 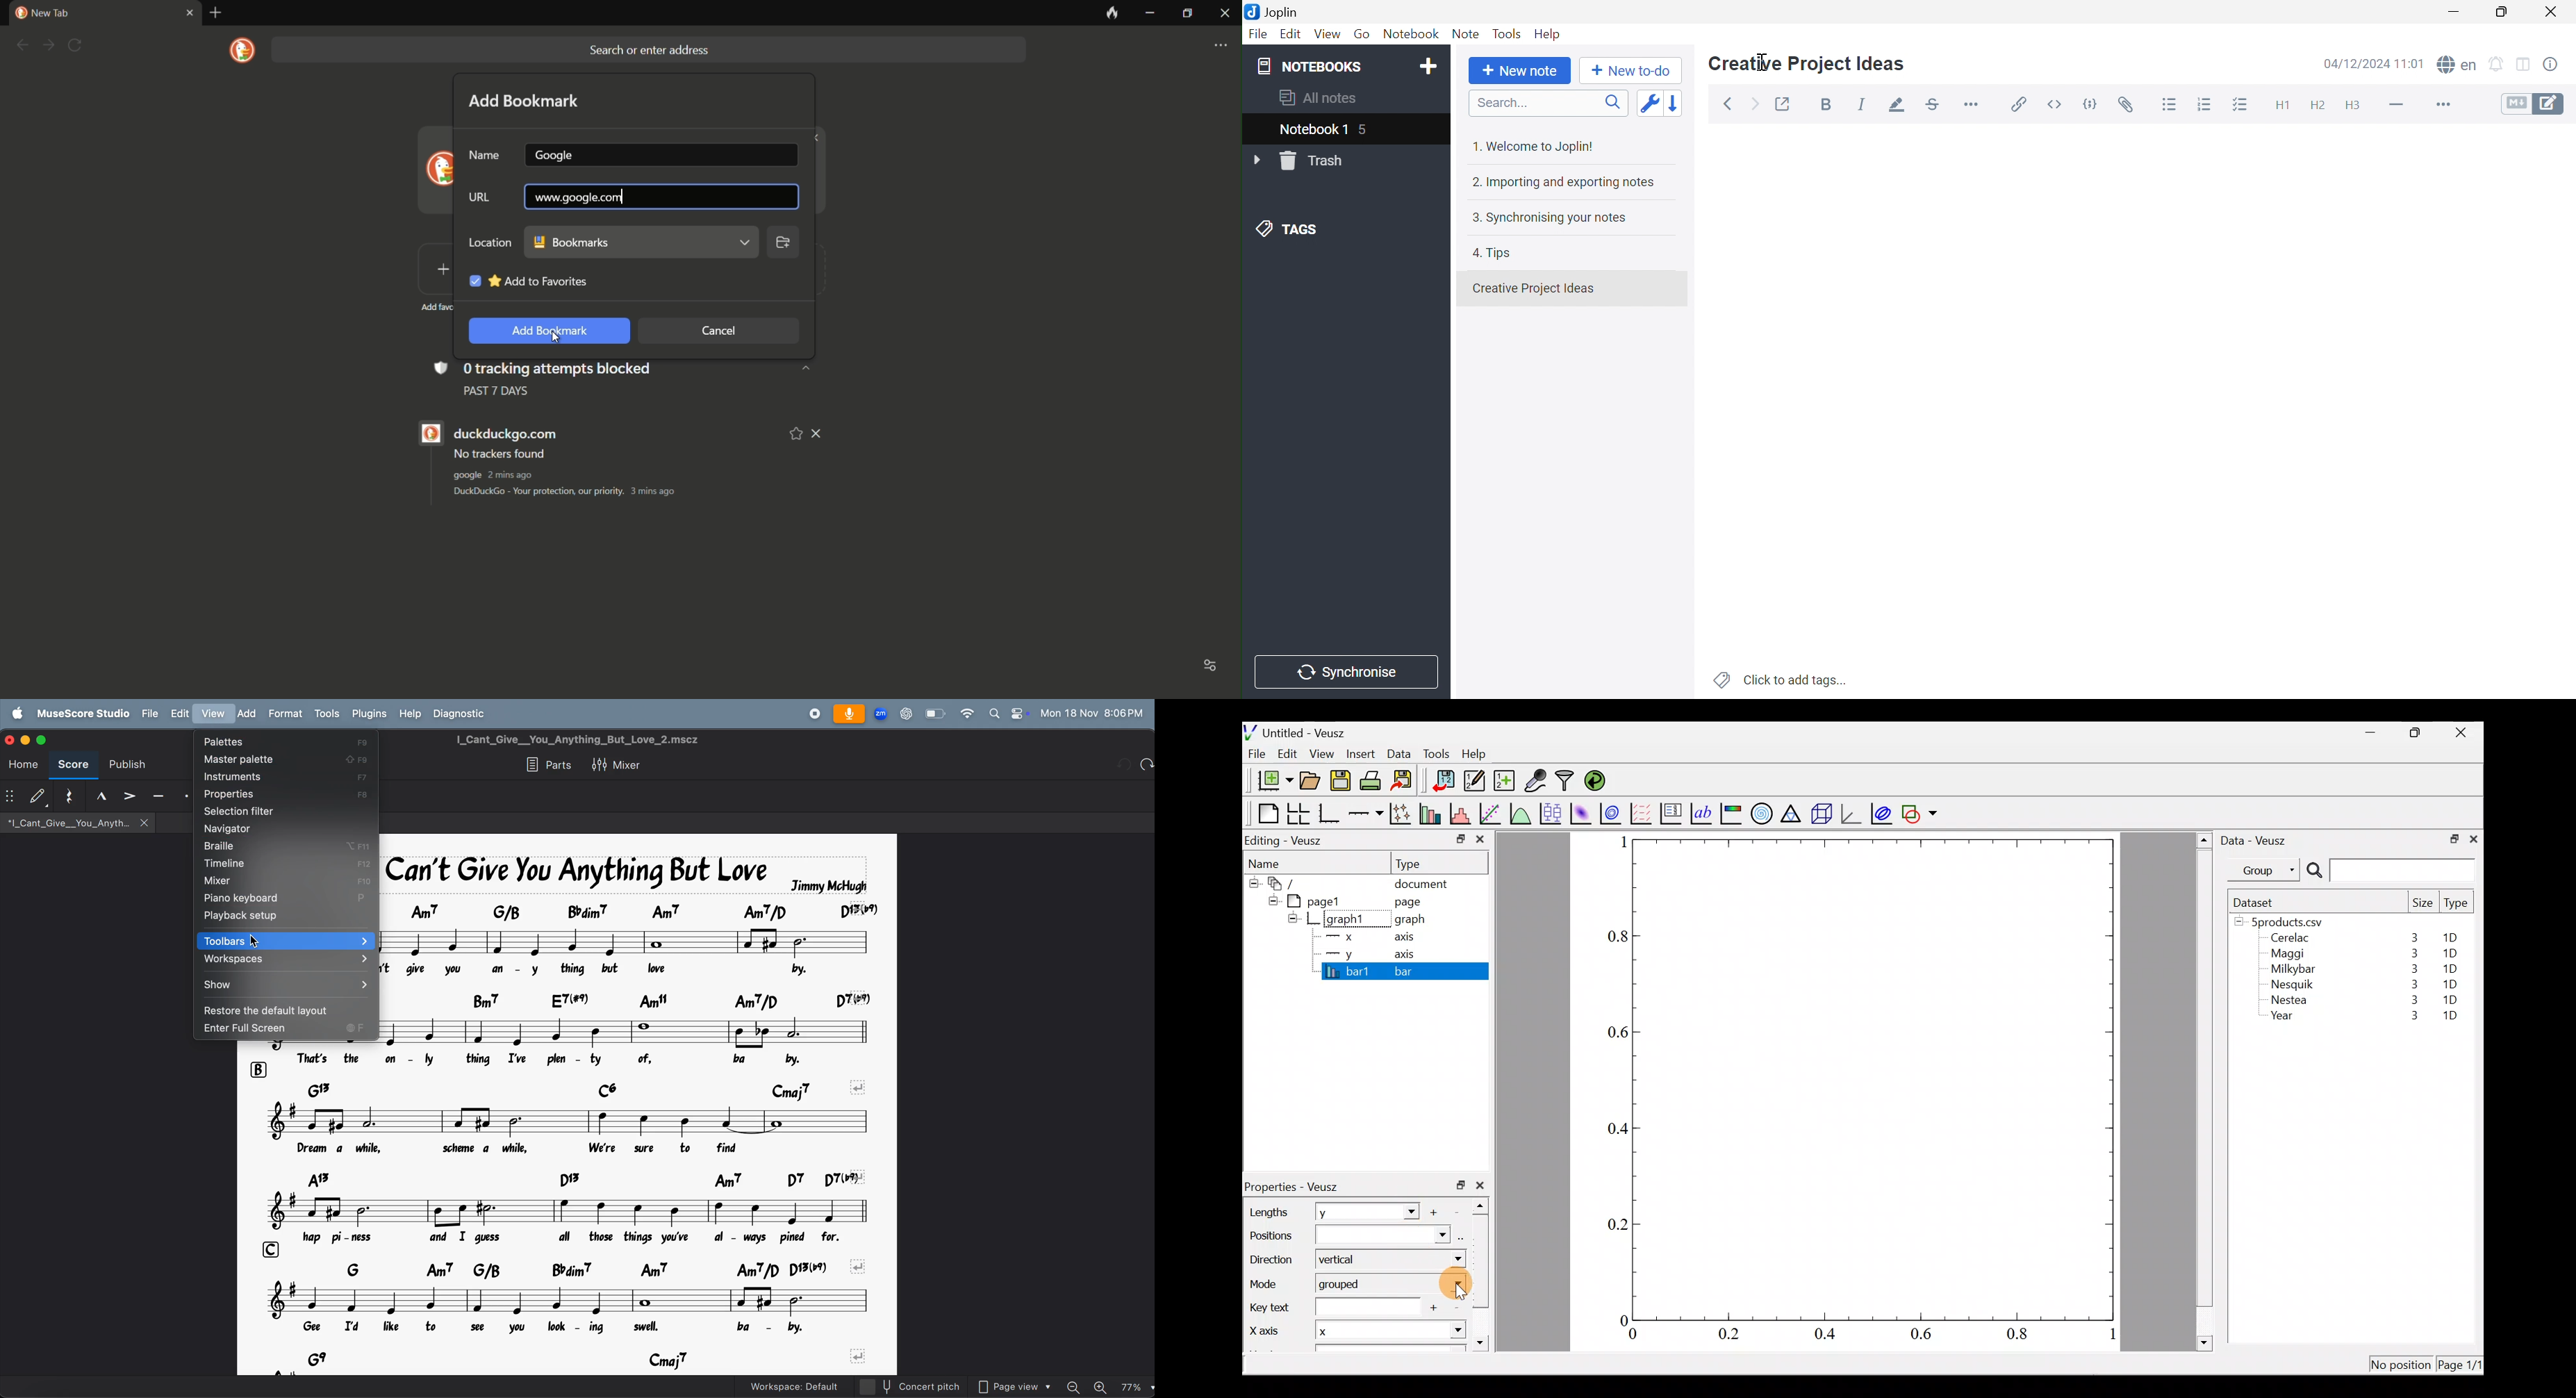 I want to click on All notes, so click(x=1315, y=97).